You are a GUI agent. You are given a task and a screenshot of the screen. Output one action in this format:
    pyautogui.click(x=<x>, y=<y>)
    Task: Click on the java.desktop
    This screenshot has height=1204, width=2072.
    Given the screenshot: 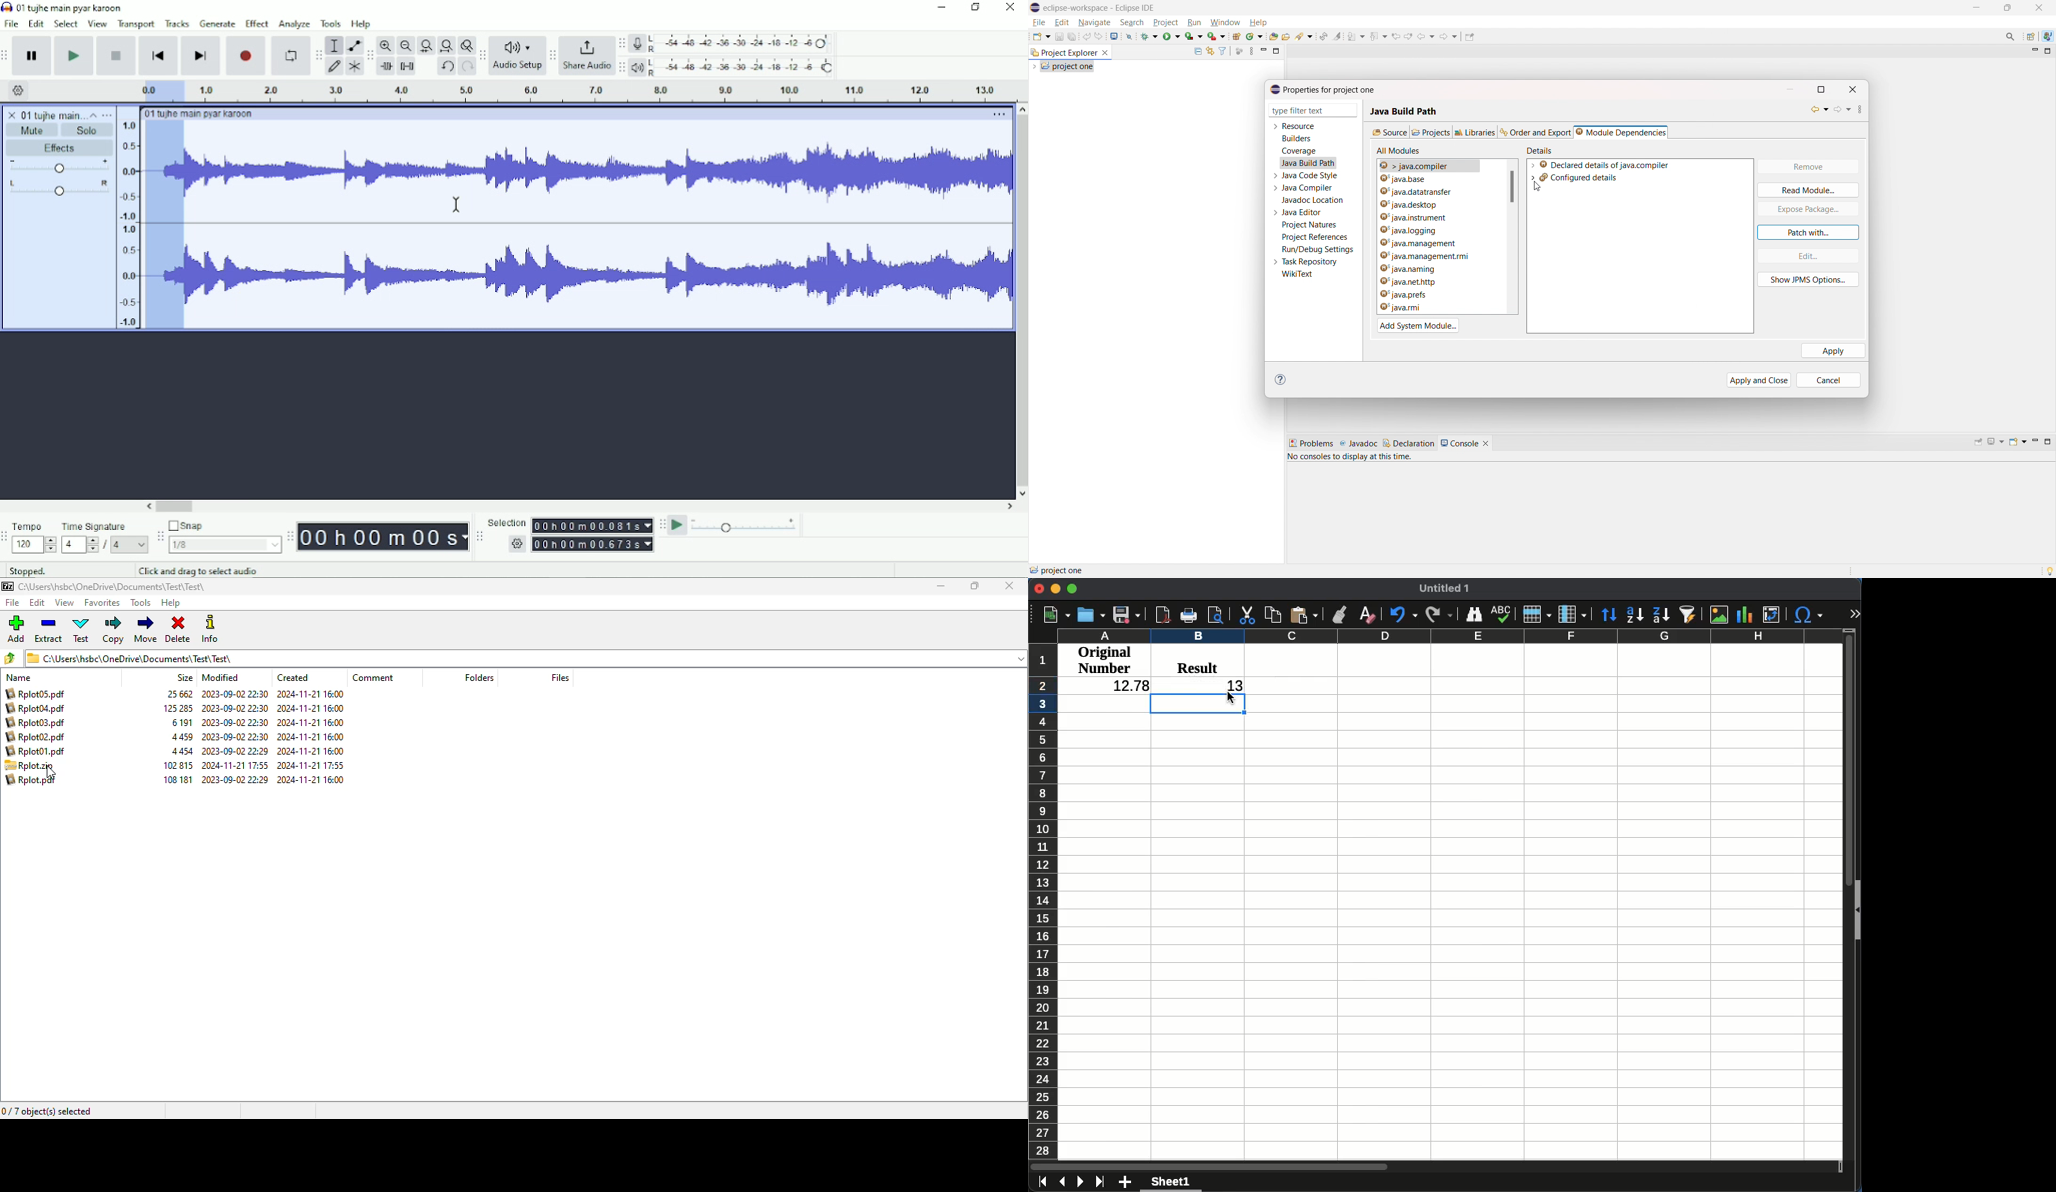 What is the action you would take?
    pyautogui.click(x=1437, y=203)
    